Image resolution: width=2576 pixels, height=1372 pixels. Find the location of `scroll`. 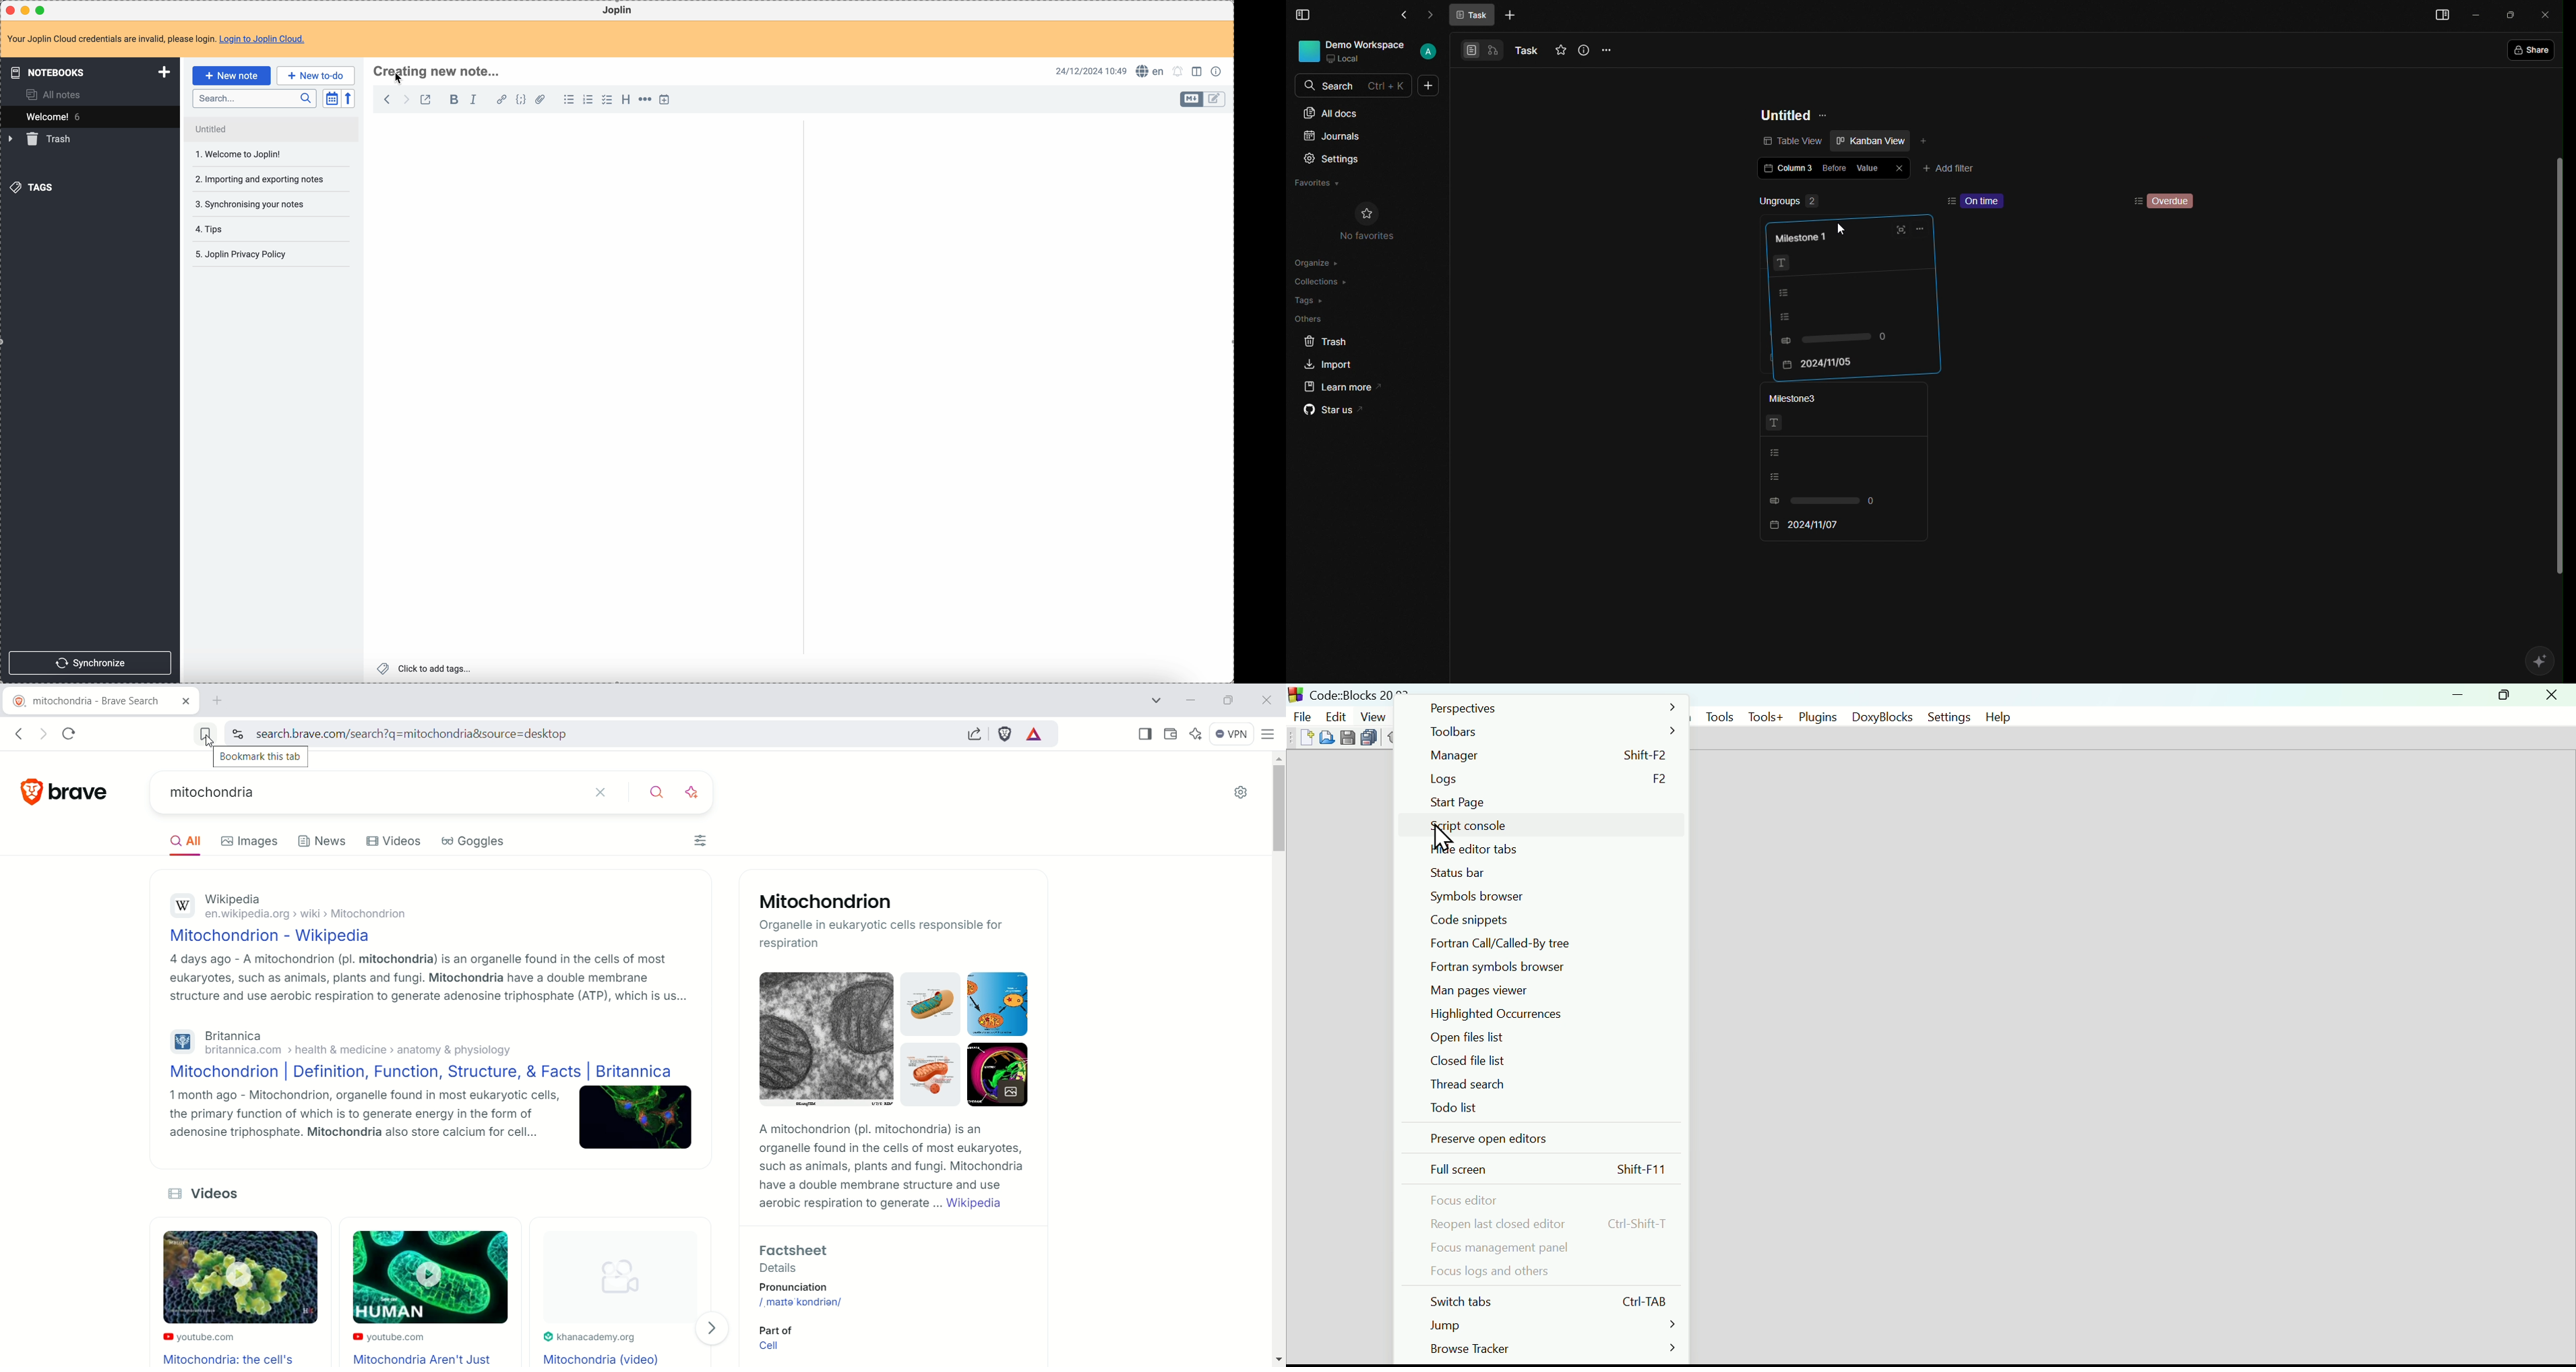

scroll is located at coordinates (2013, 575).